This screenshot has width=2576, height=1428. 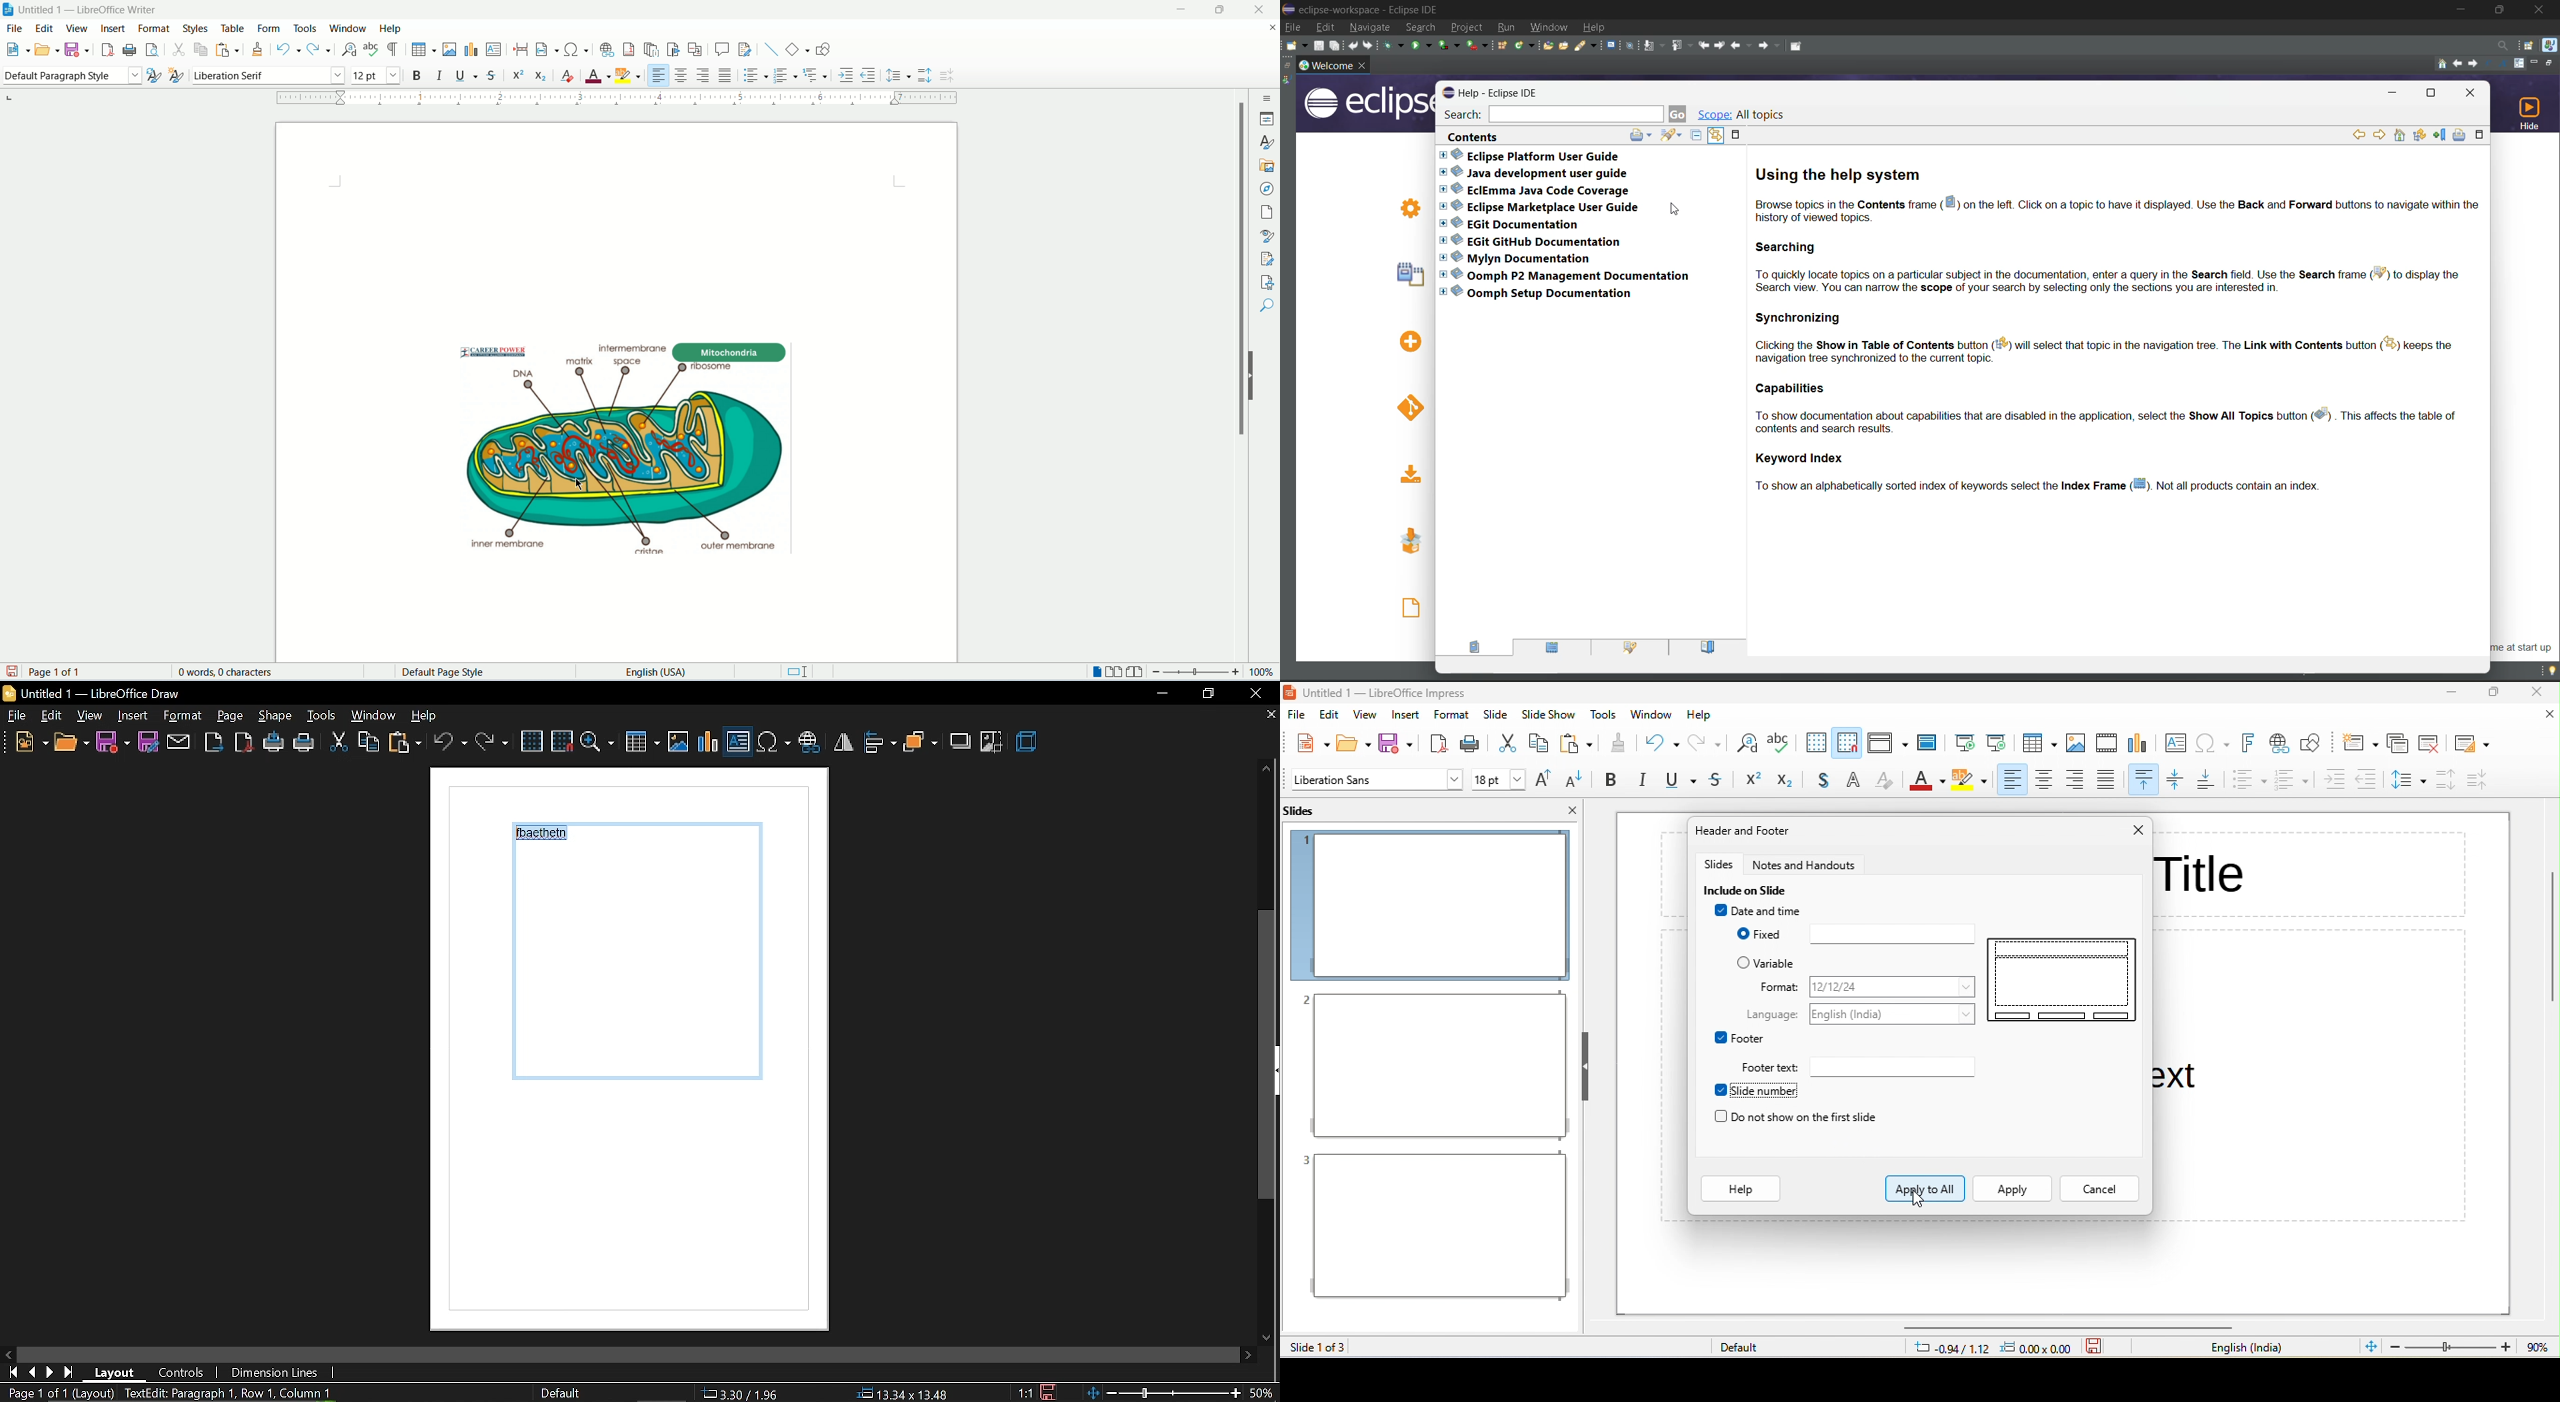 What do you see at coordinates (1267, 770) in the screenshot?
I see `move up` at bounding box center [1267, 770].